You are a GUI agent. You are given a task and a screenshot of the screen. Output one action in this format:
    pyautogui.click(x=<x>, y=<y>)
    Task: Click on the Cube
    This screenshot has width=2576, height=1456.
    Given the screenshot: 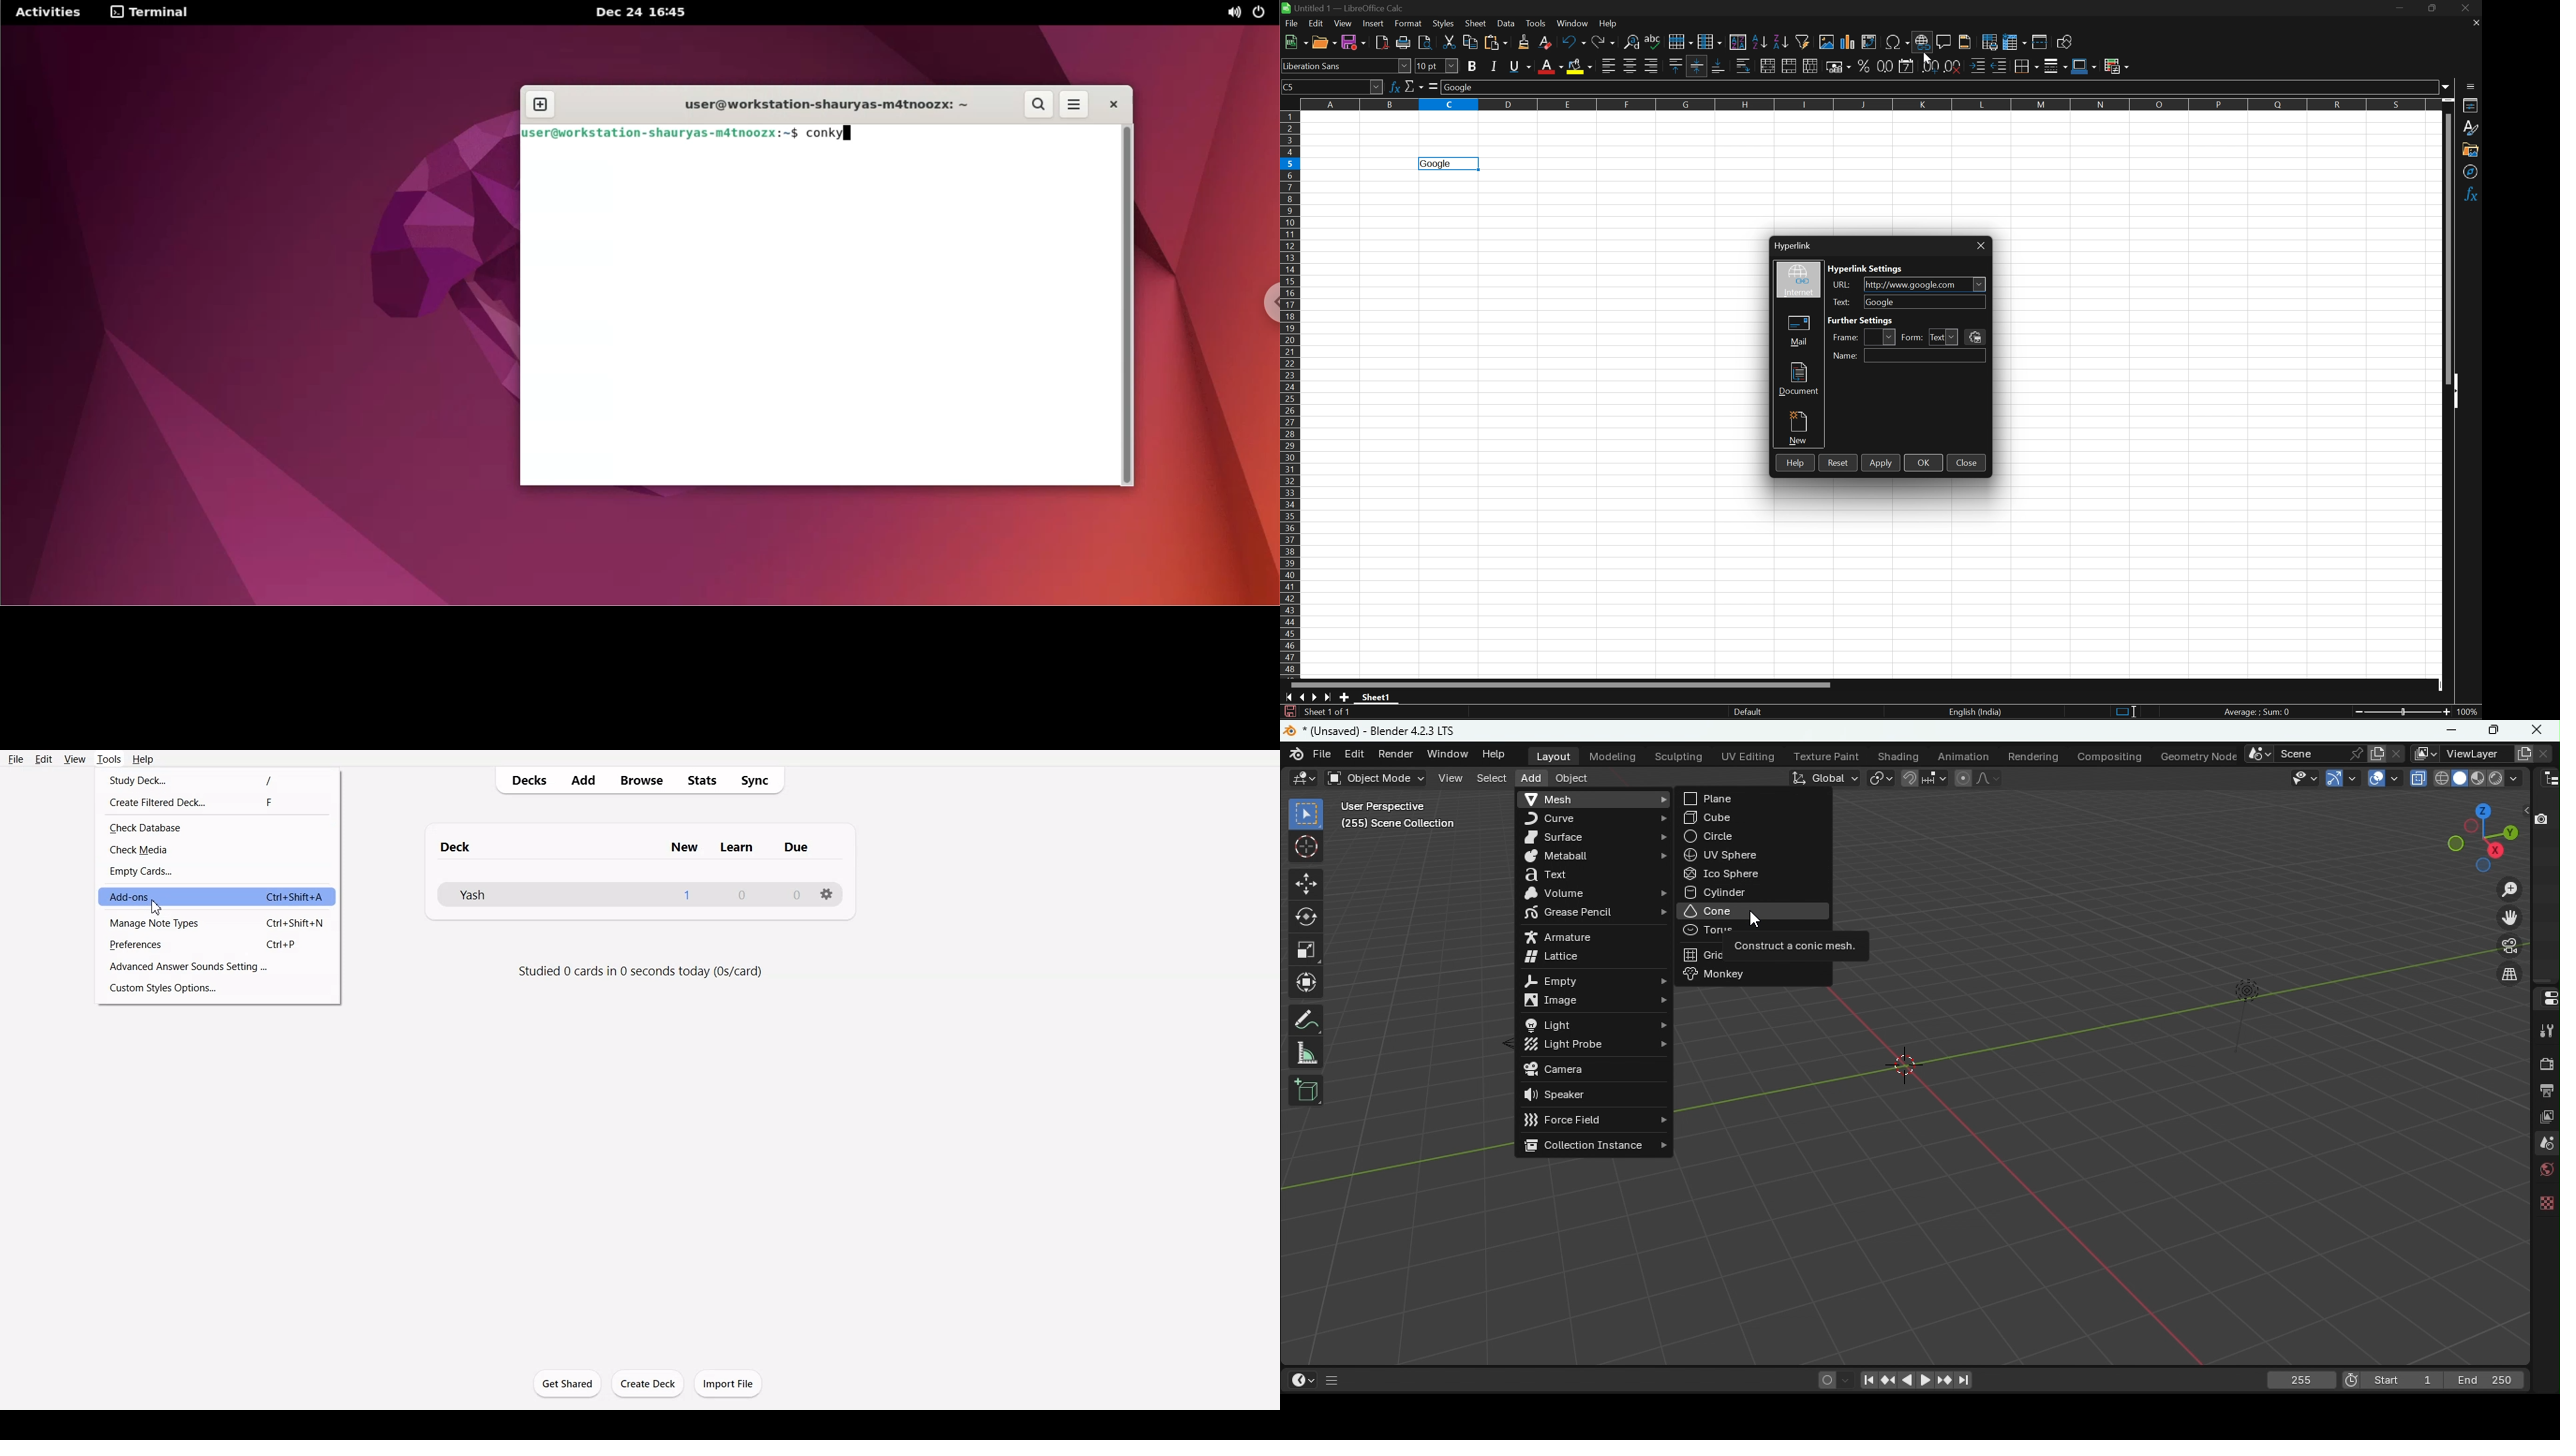 What is the action you would take?
    pyautogui.click(x=1754, y=818)
    